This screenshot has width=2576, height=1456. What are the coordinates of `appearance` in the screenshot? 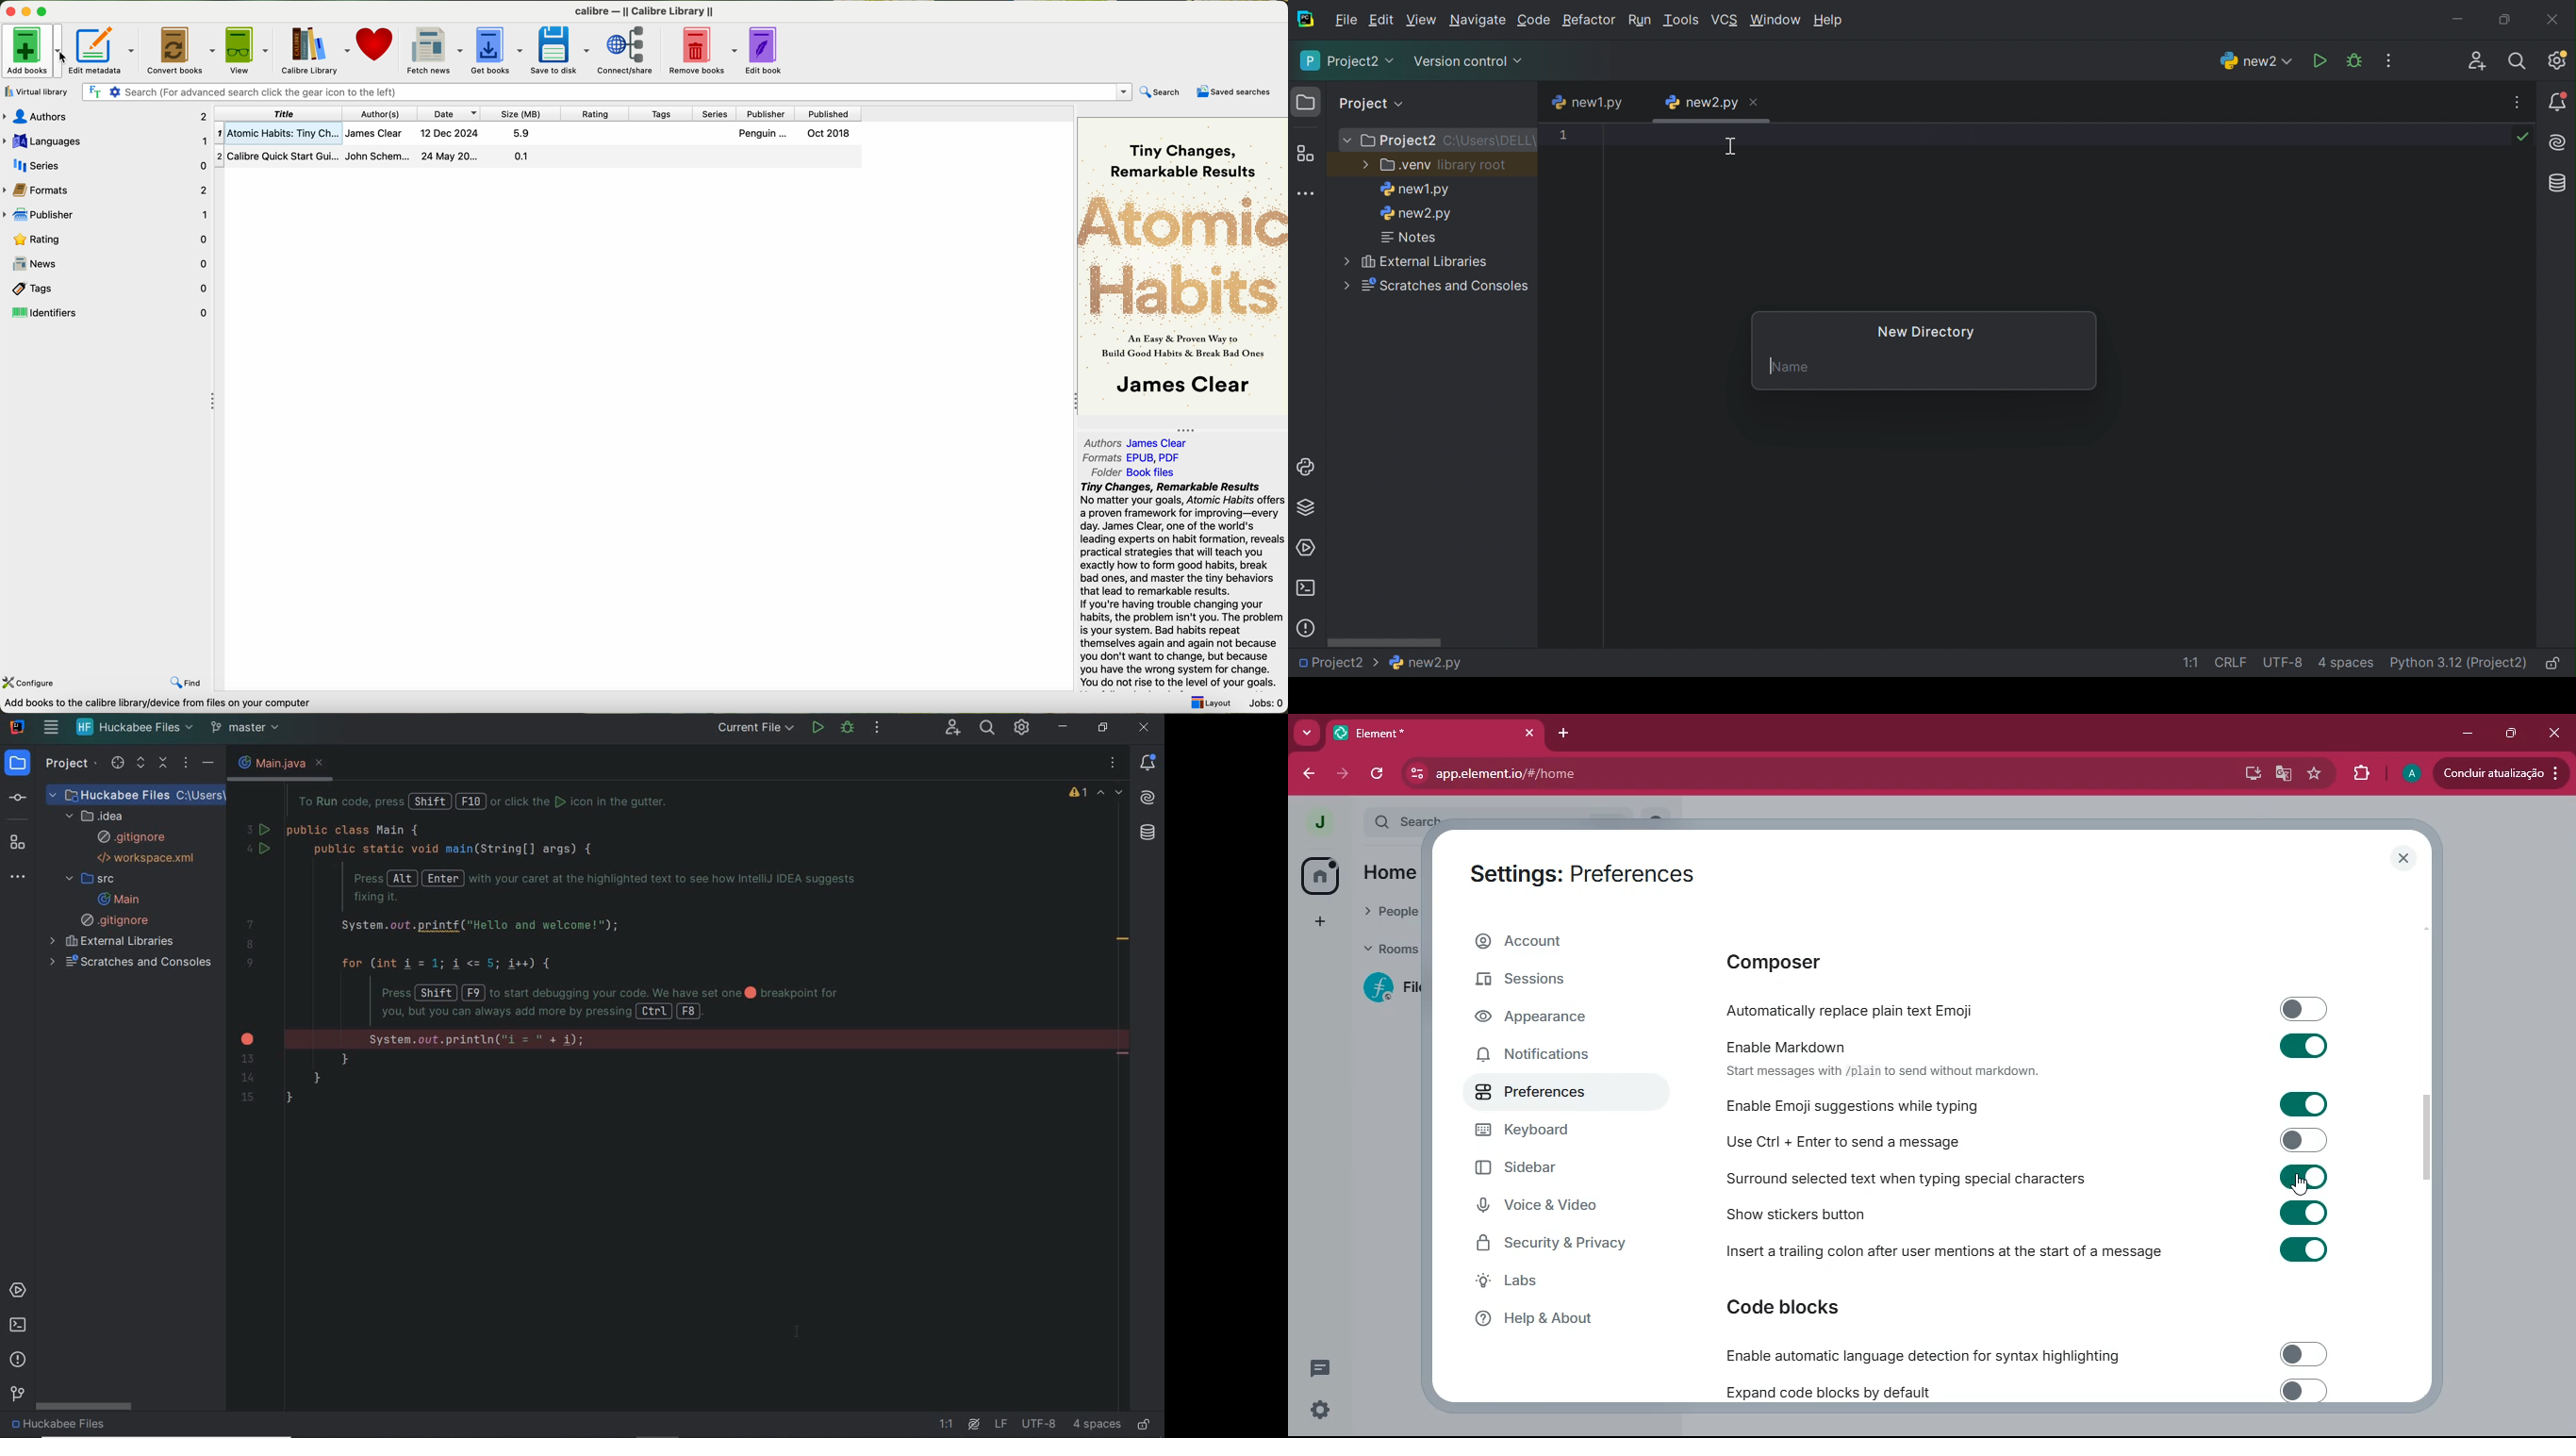 It's located at (1541, 1020).